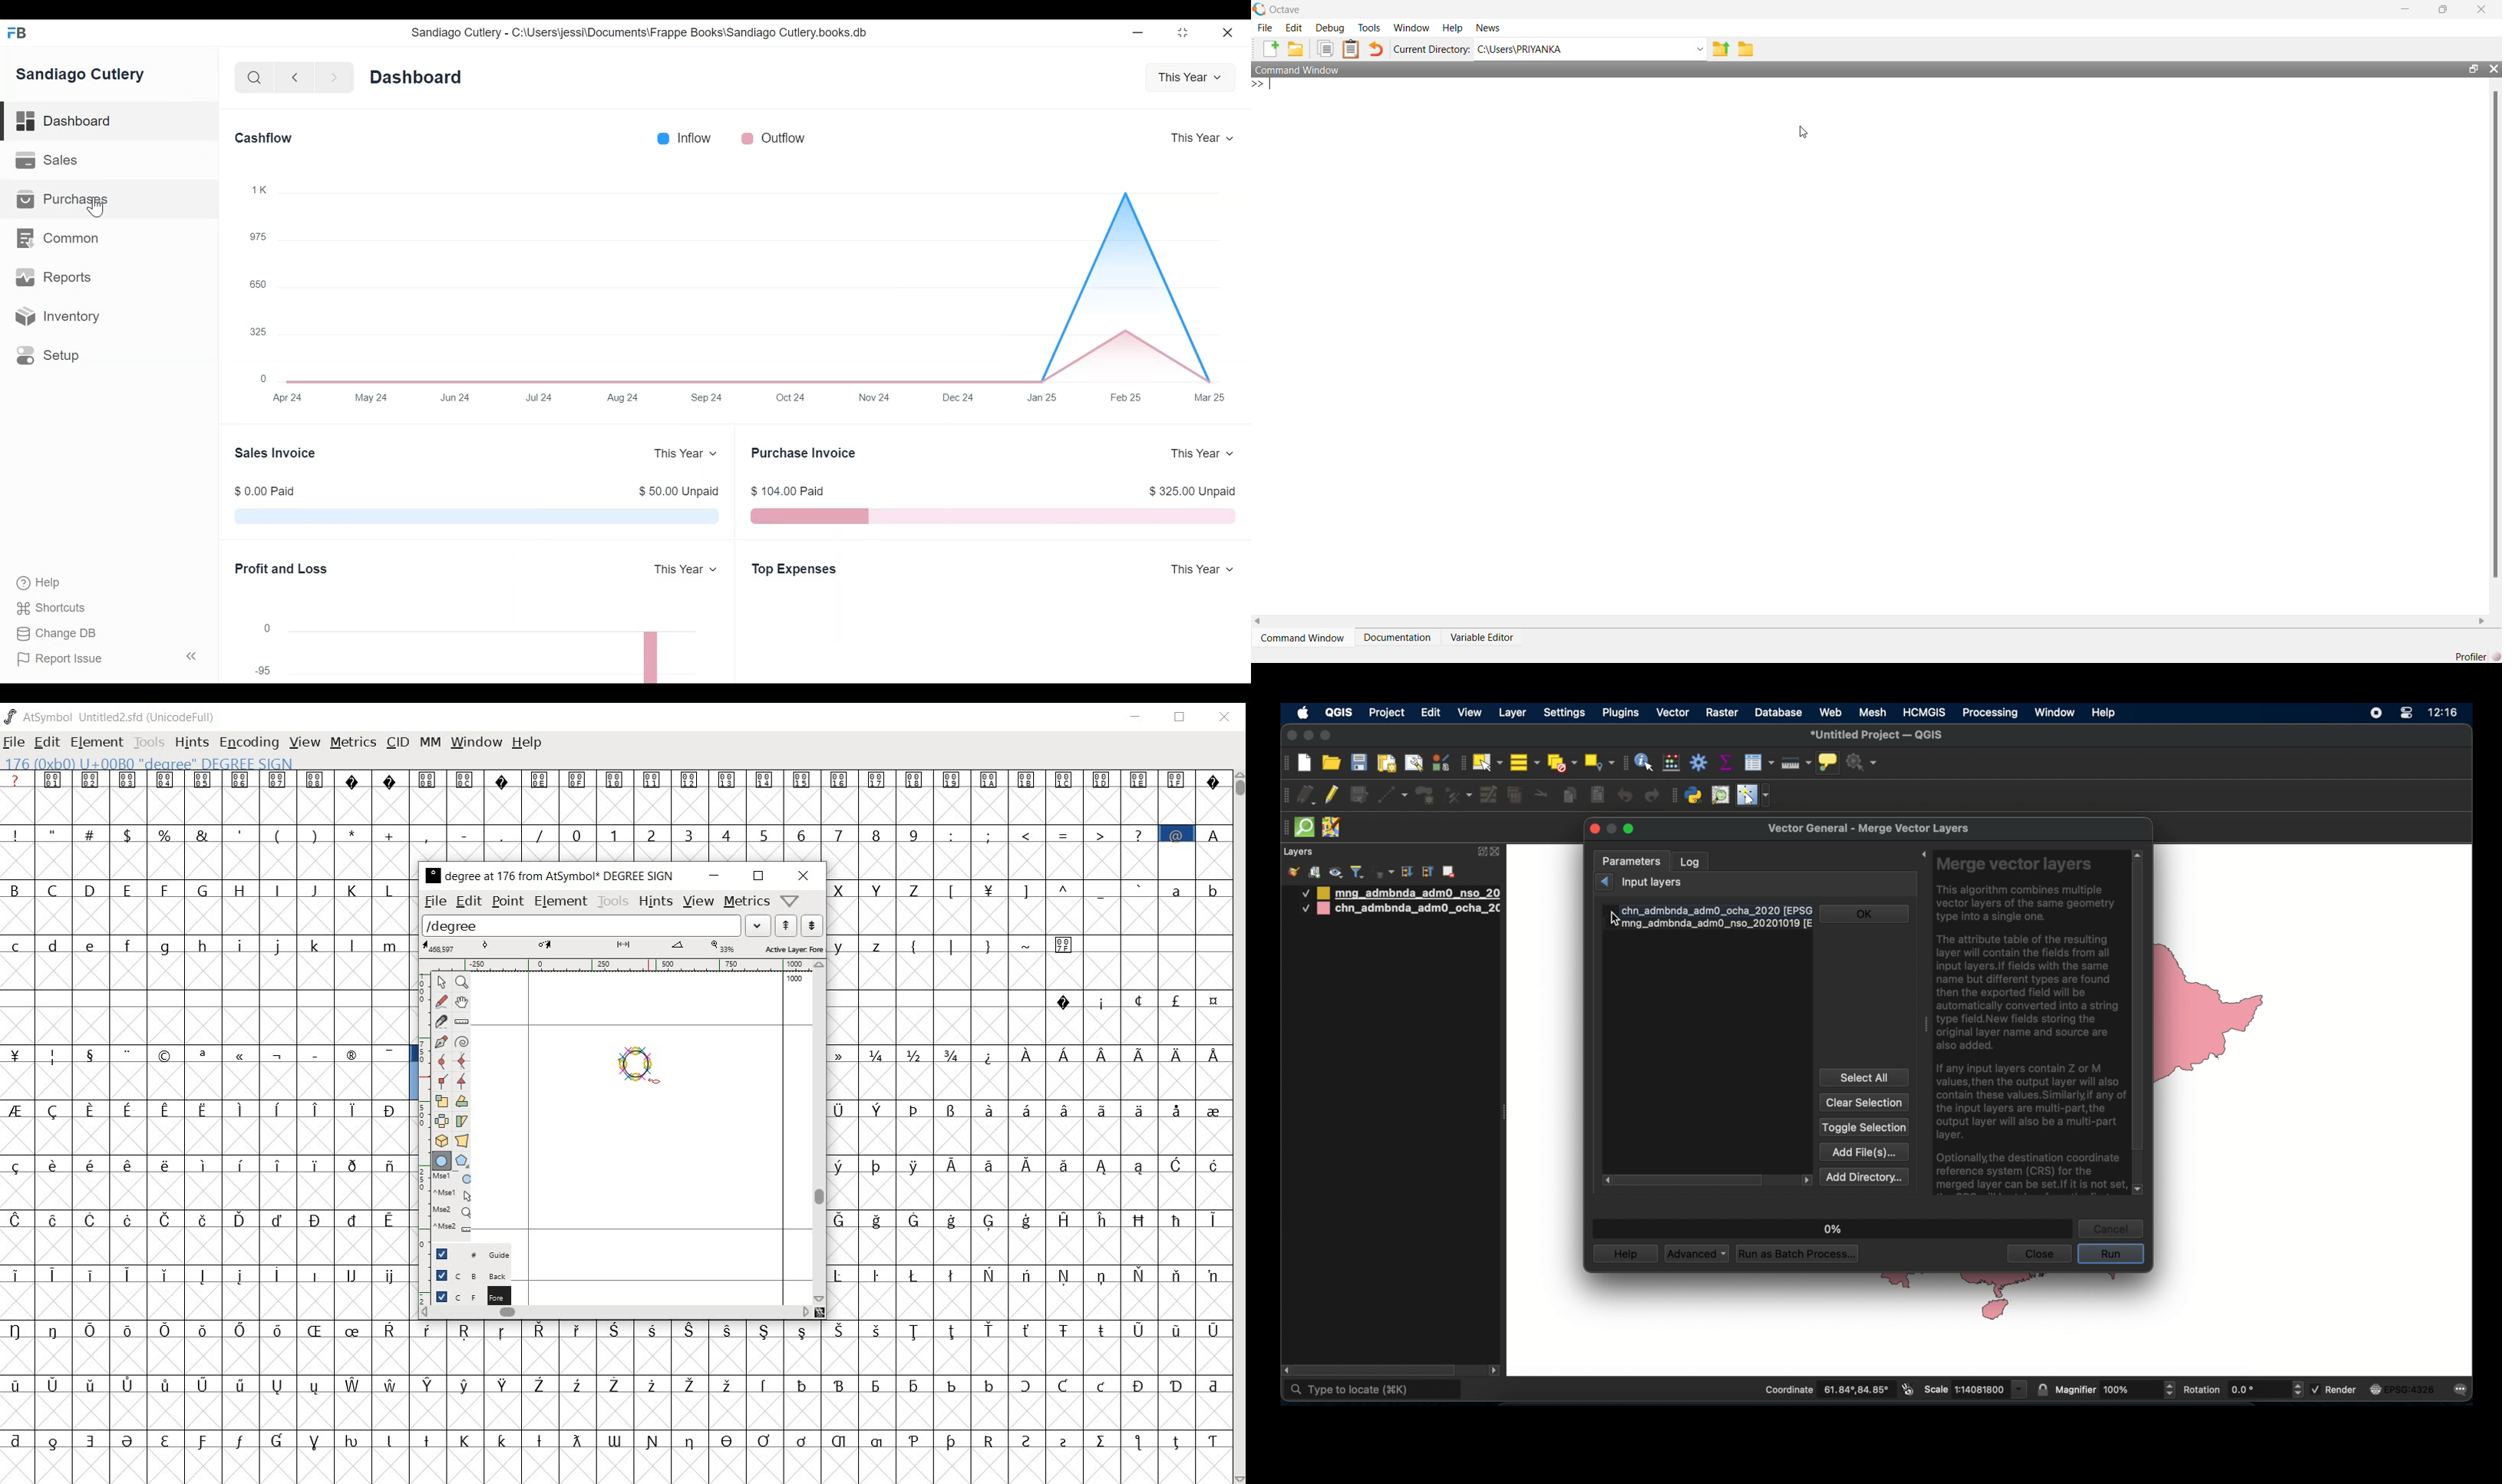 The height and width of the screenshot is (1484, 2520). I want to click on 650, so click(253, 283).